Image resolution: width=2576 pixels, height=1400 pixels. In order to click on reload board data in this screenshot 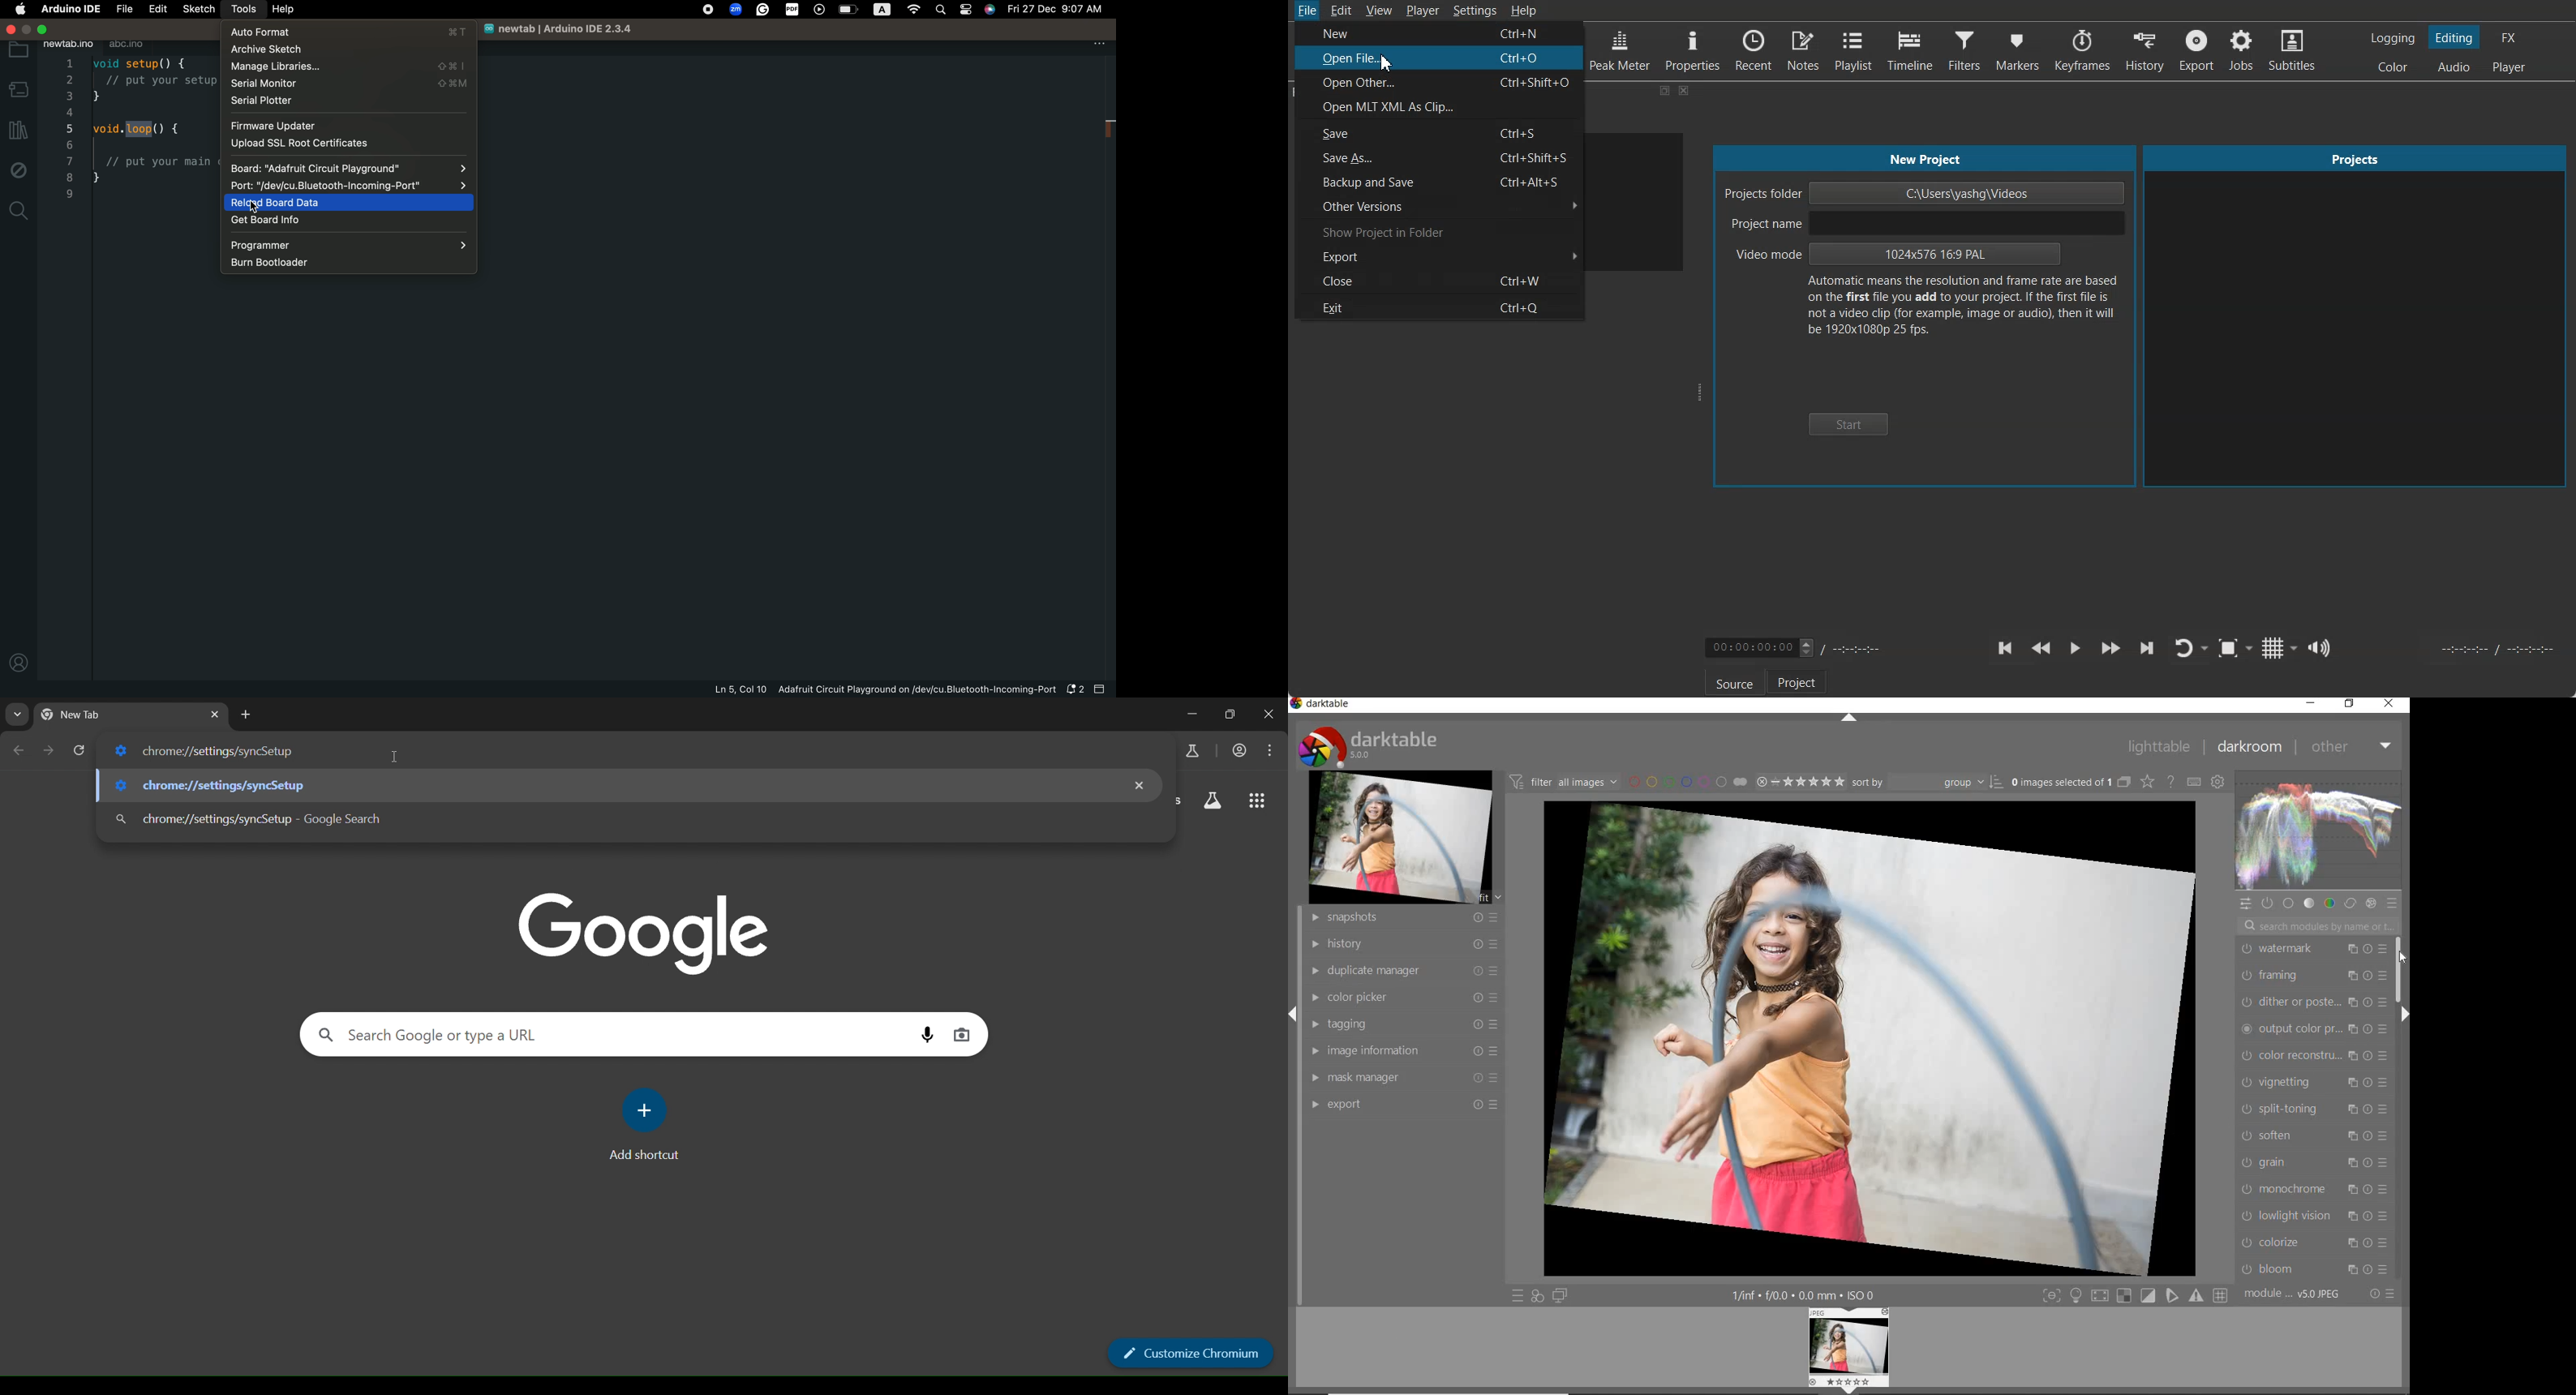, I will do `click(348, 203)`.